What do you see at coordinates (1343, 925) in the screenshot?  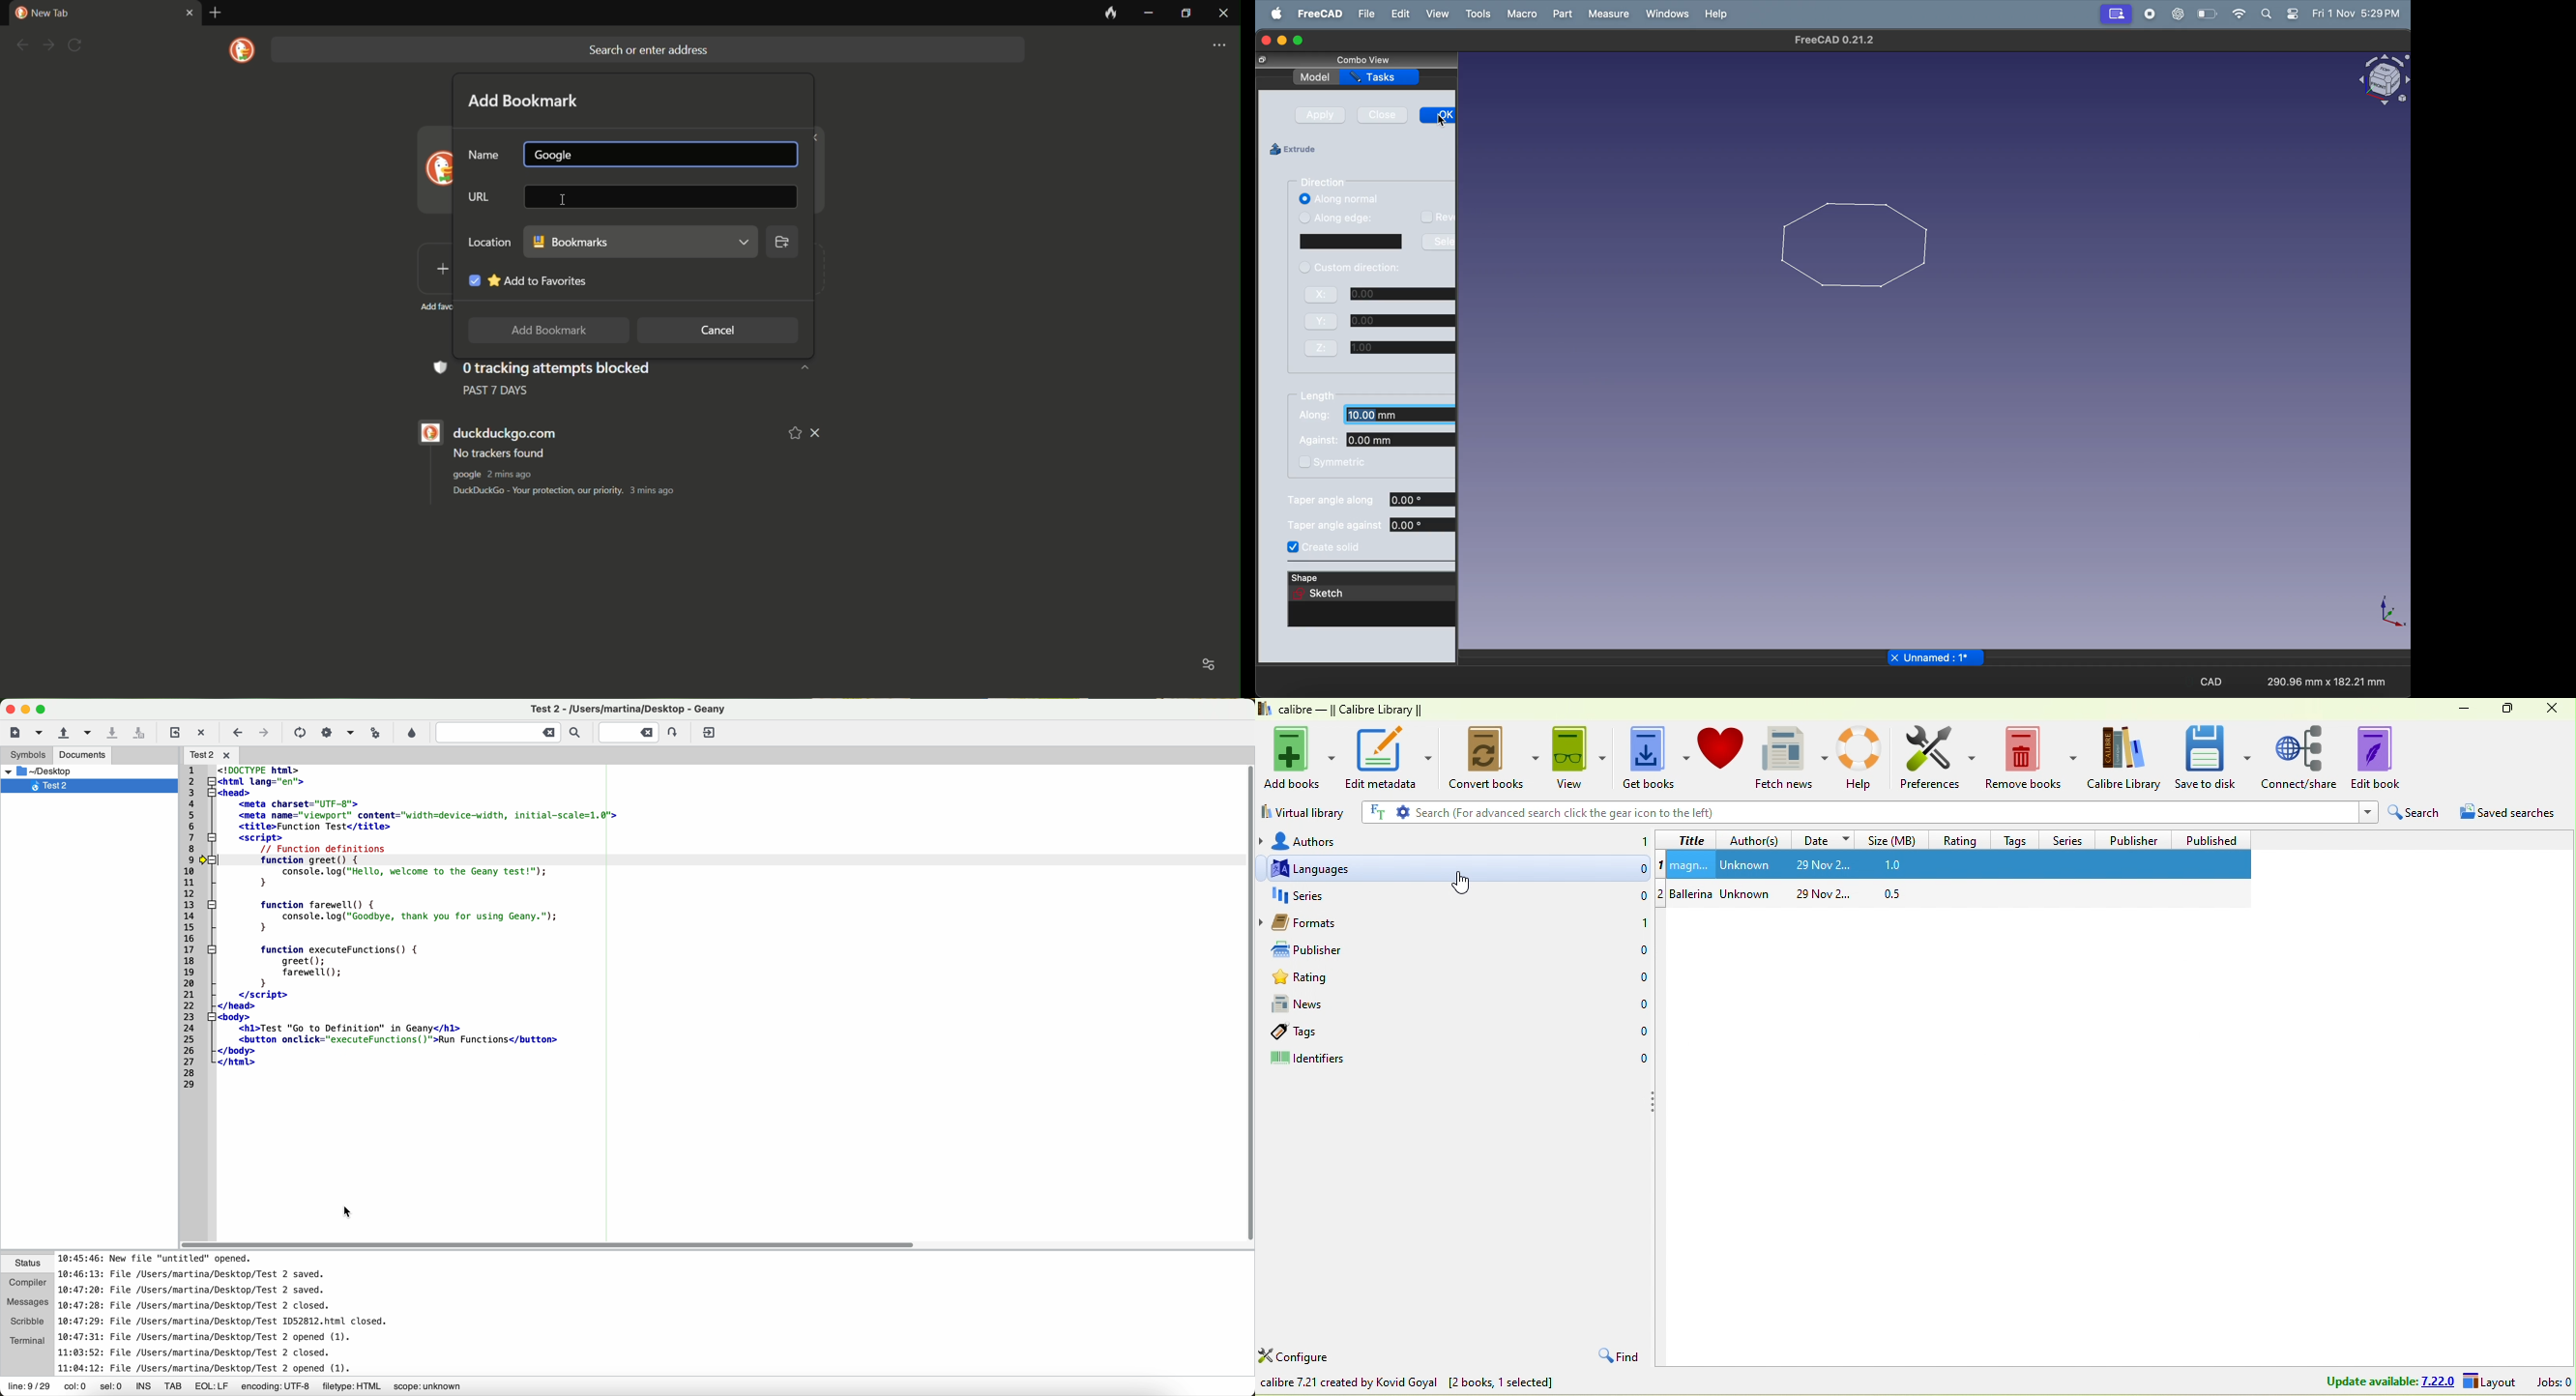 I see `formats` at bounding box center [1343, 925].